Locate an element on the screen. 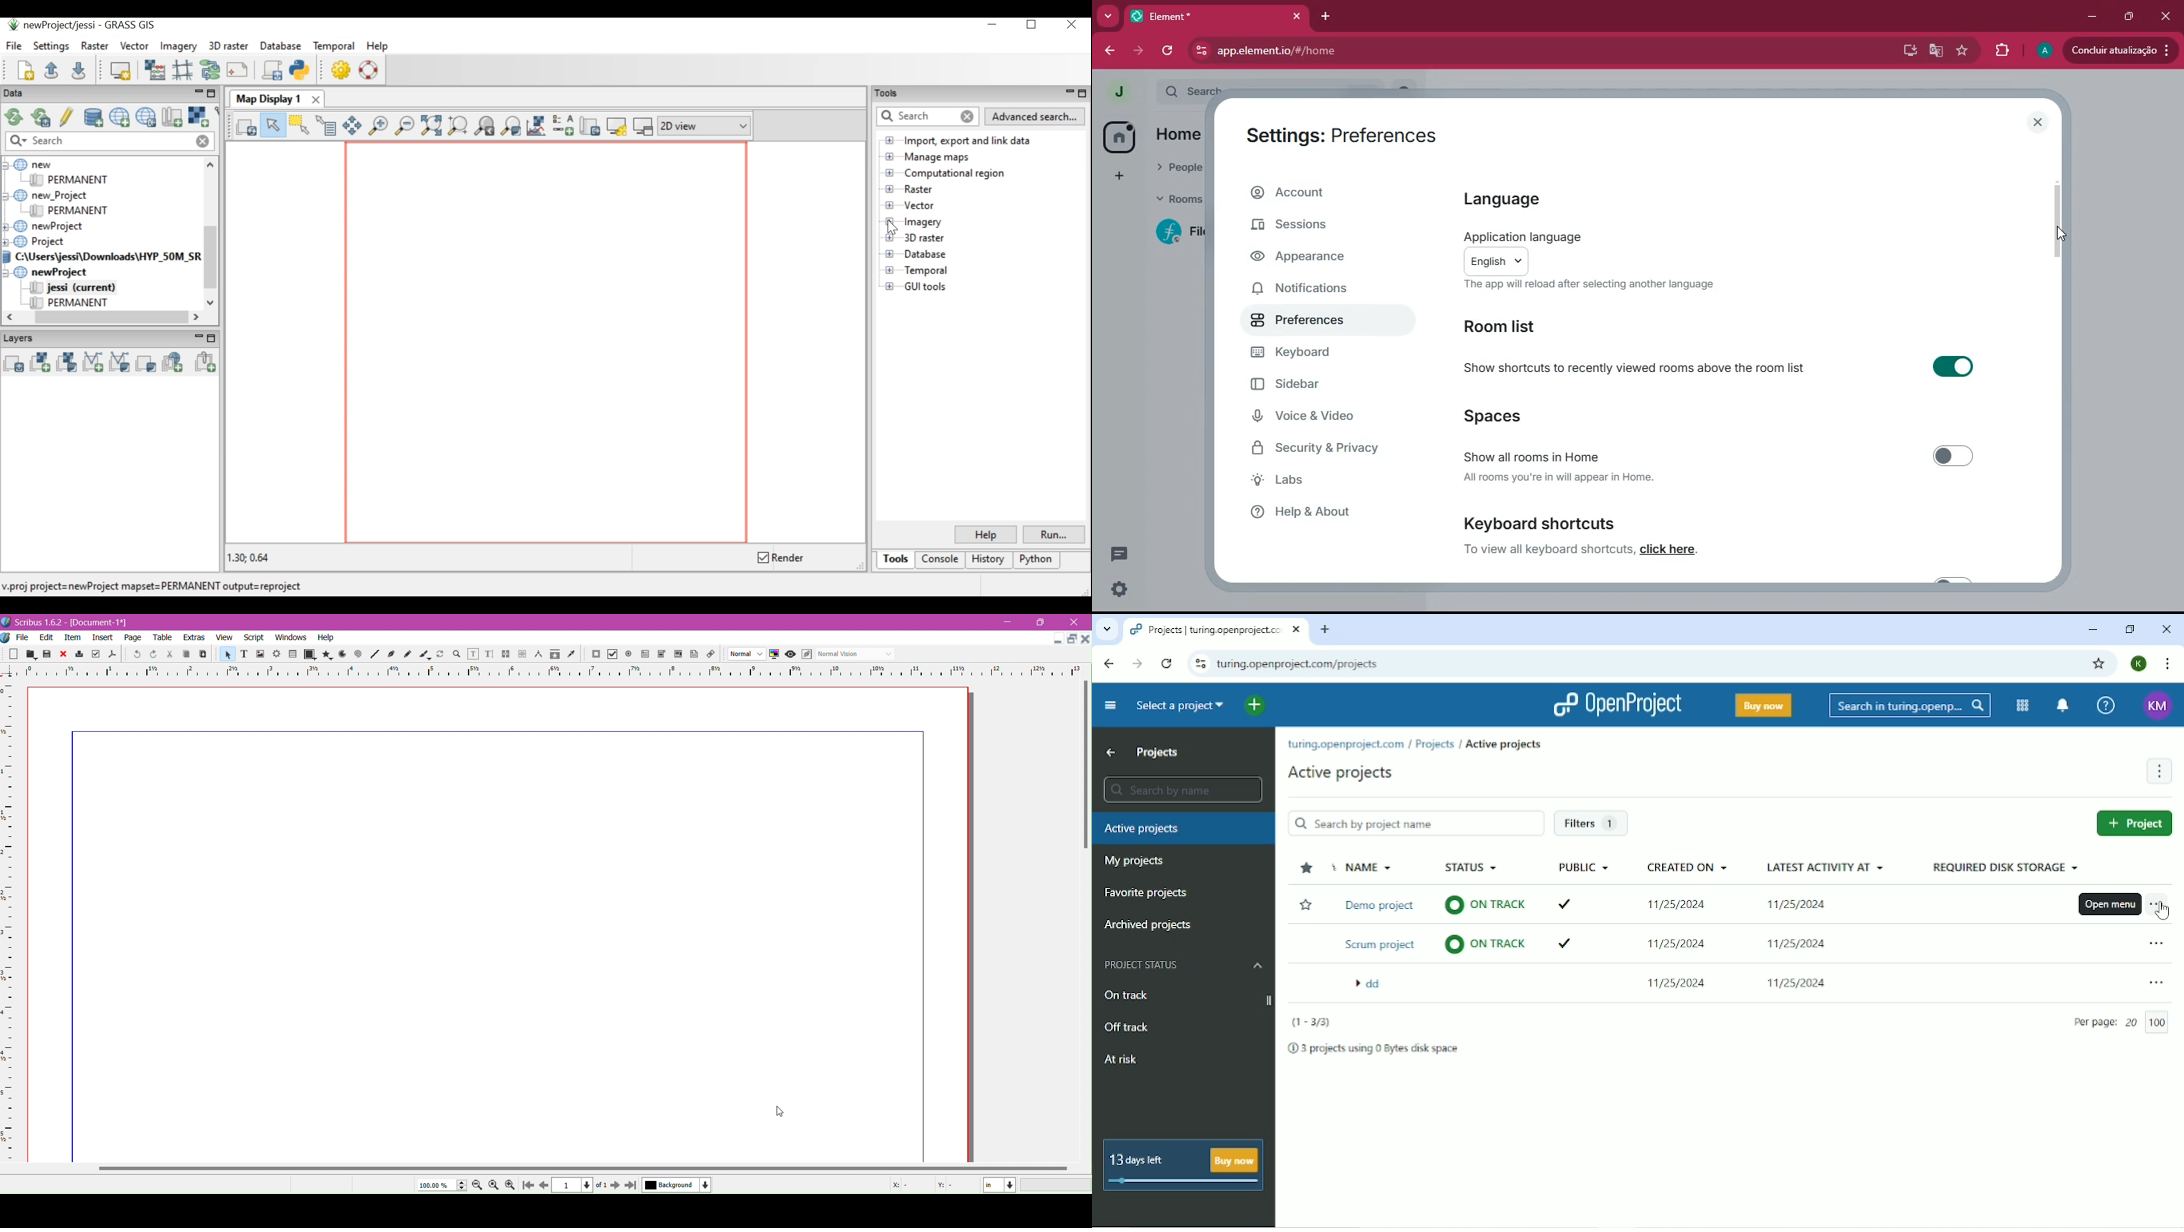  app icon is located at coordinates (7, 622).